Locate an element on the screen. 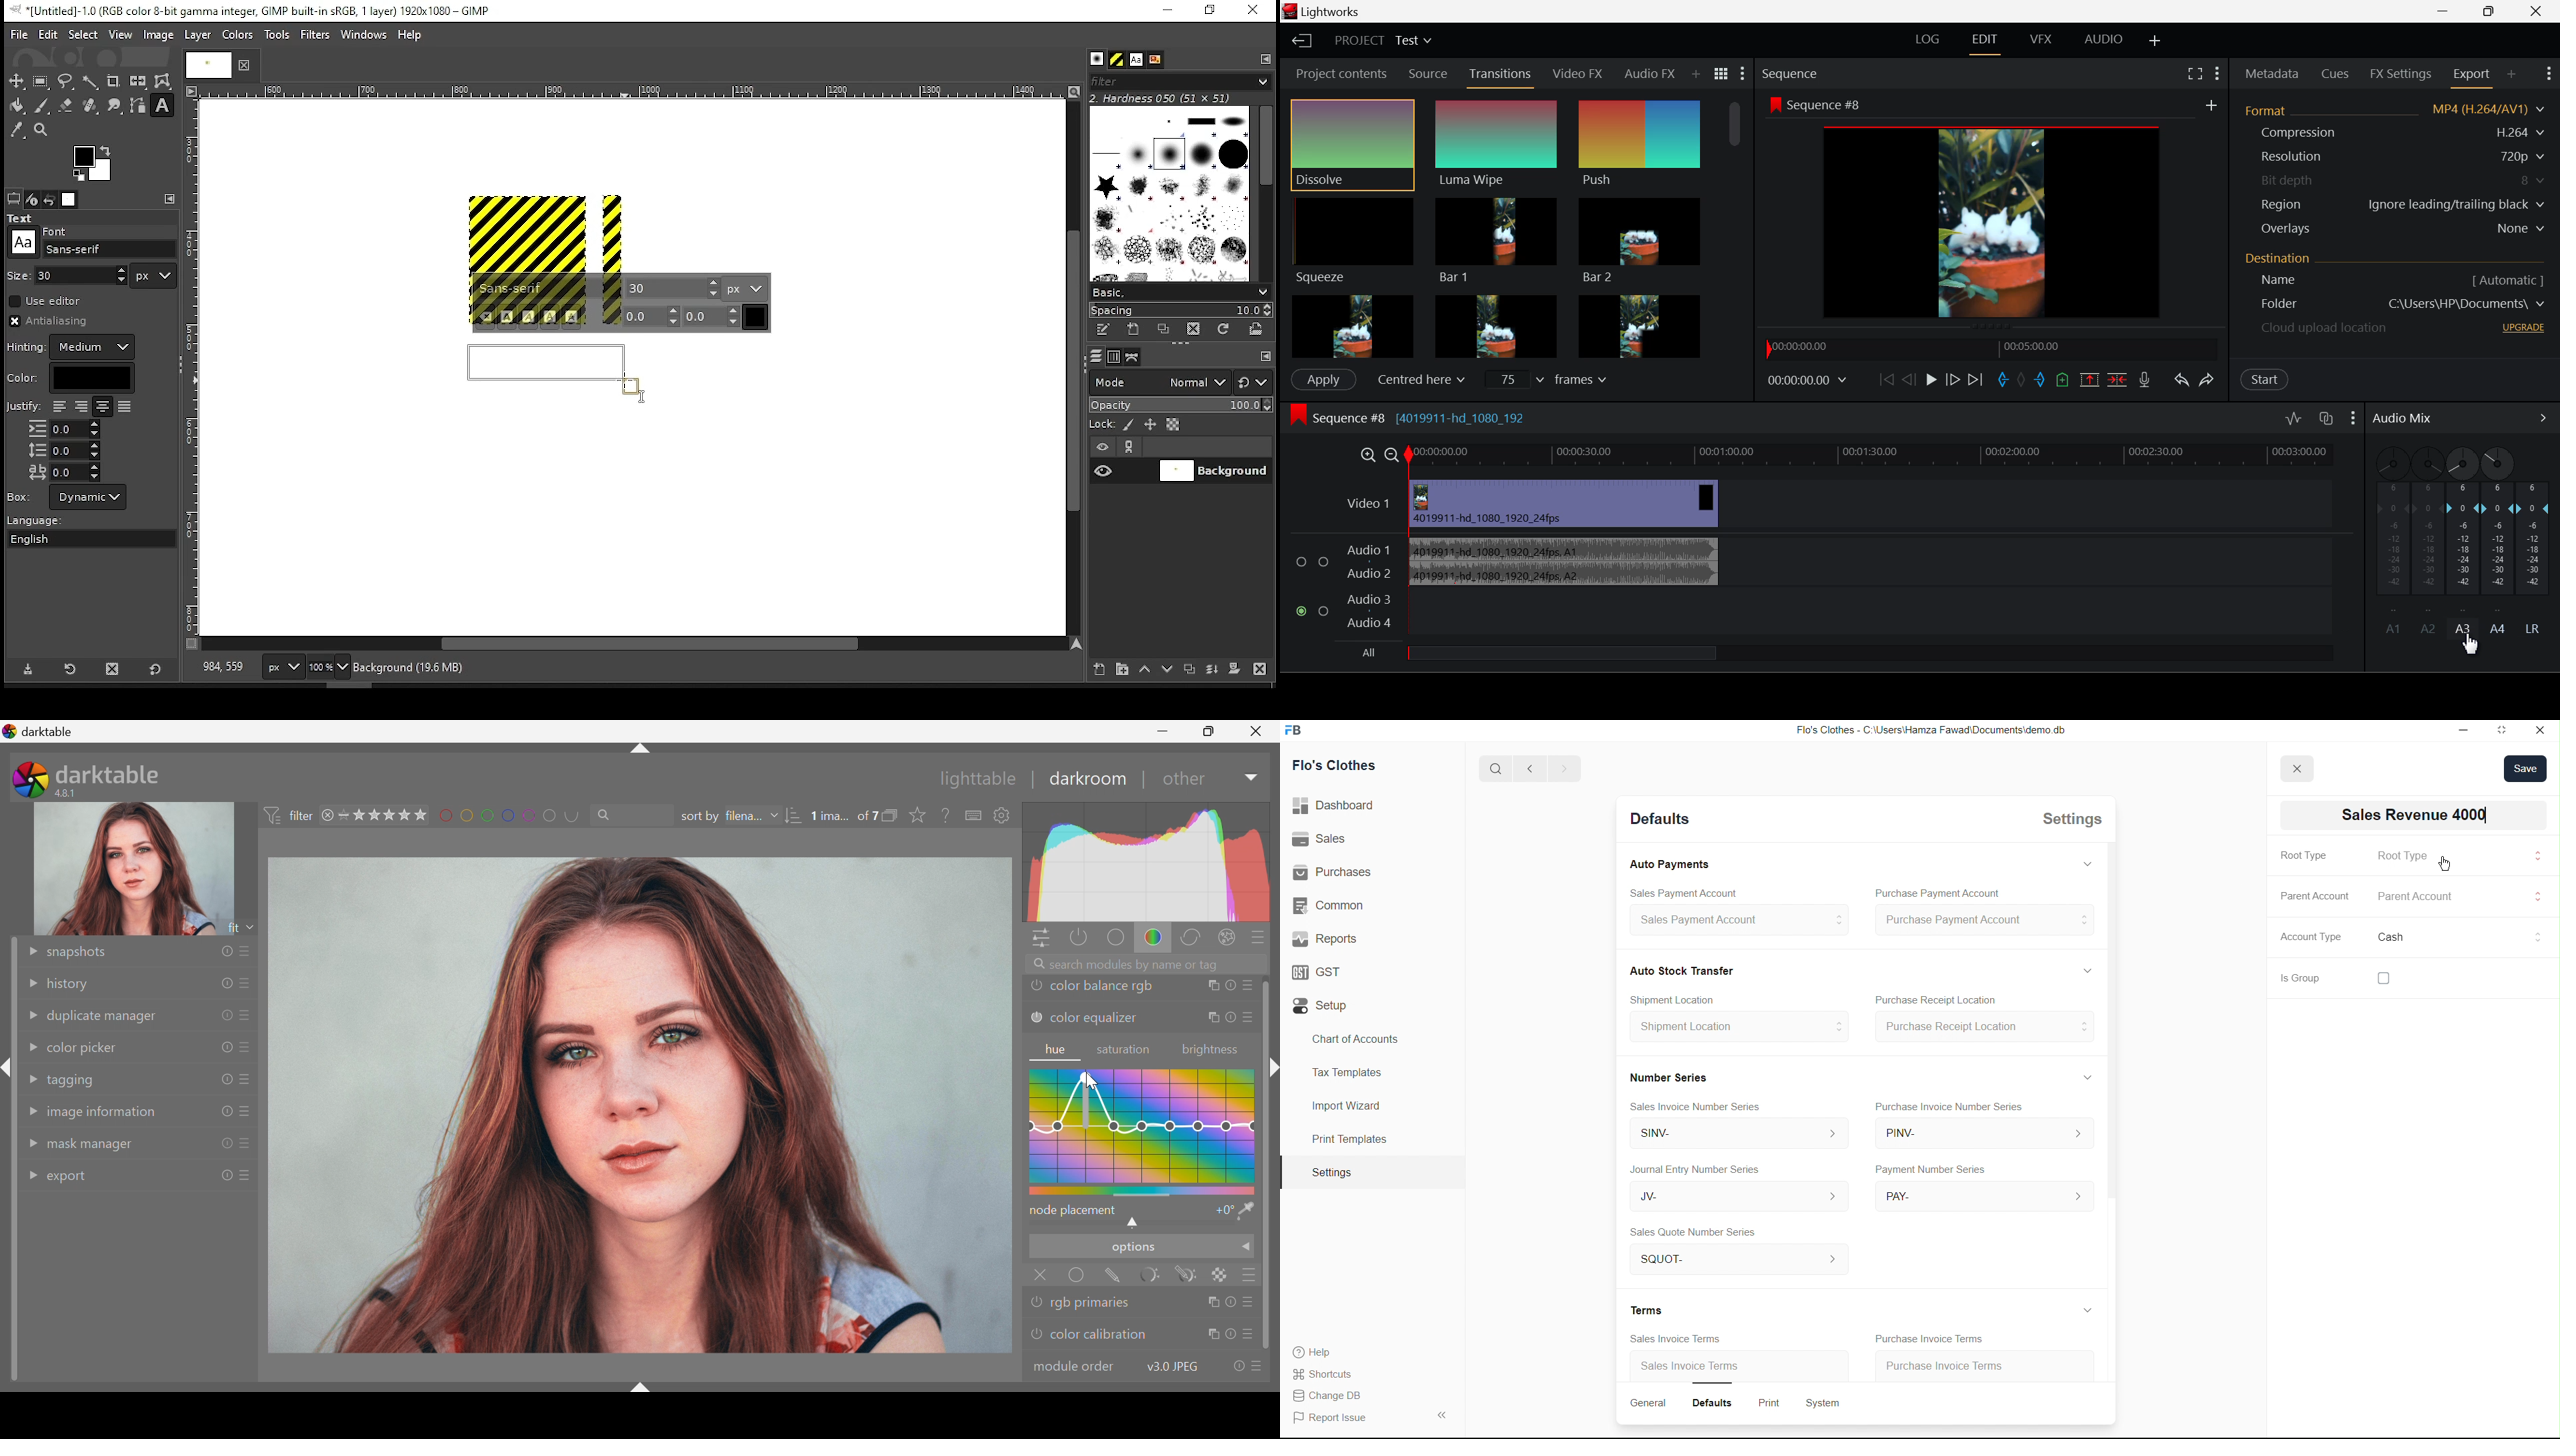  Back to Homepage is located at coordinates (1299, 40).